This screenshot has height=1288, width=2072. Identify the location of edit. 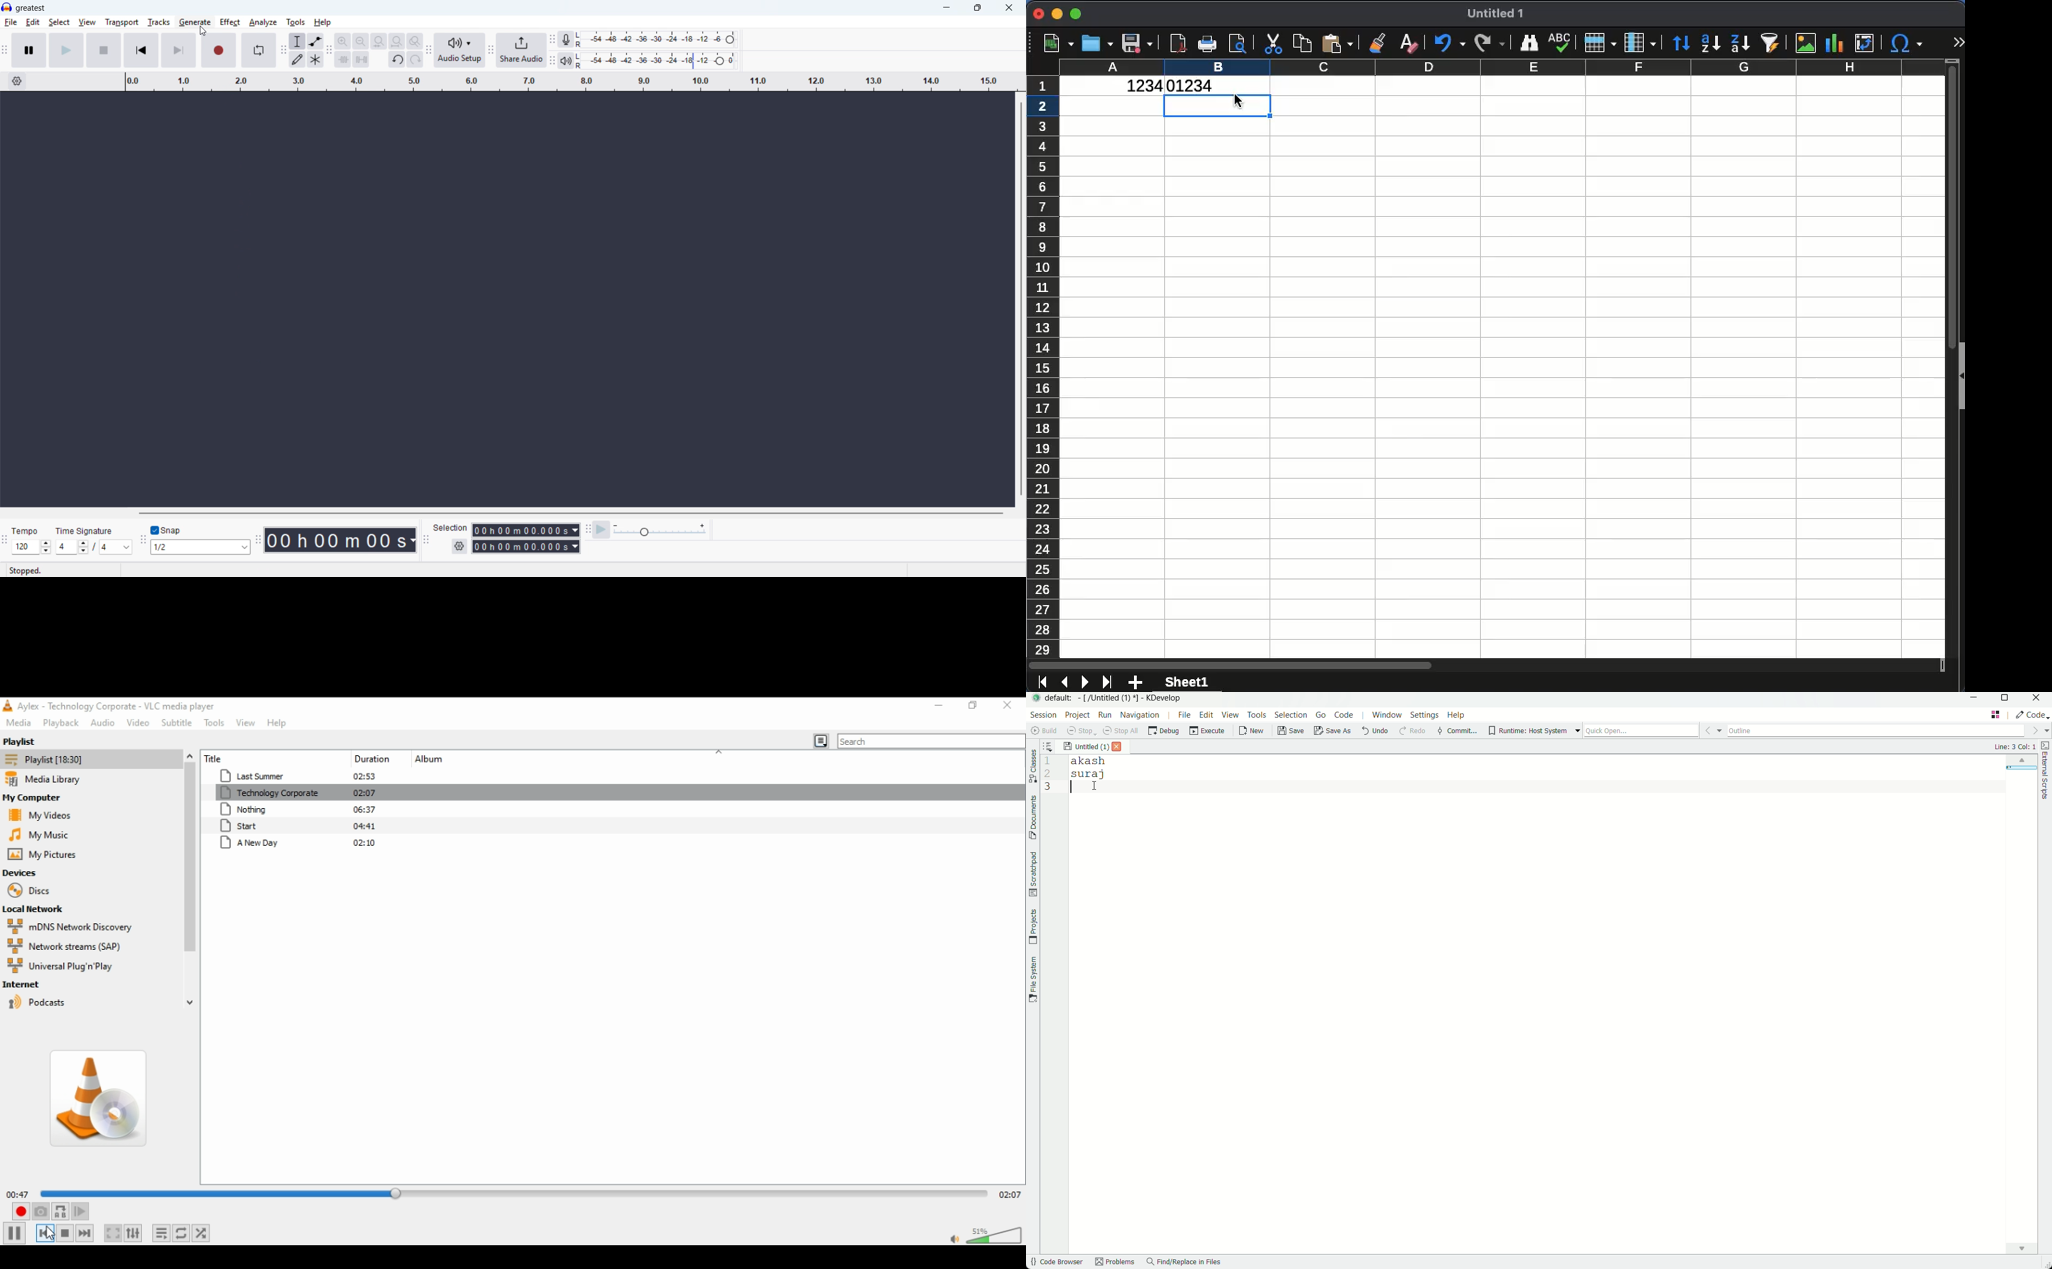
(33, 22).